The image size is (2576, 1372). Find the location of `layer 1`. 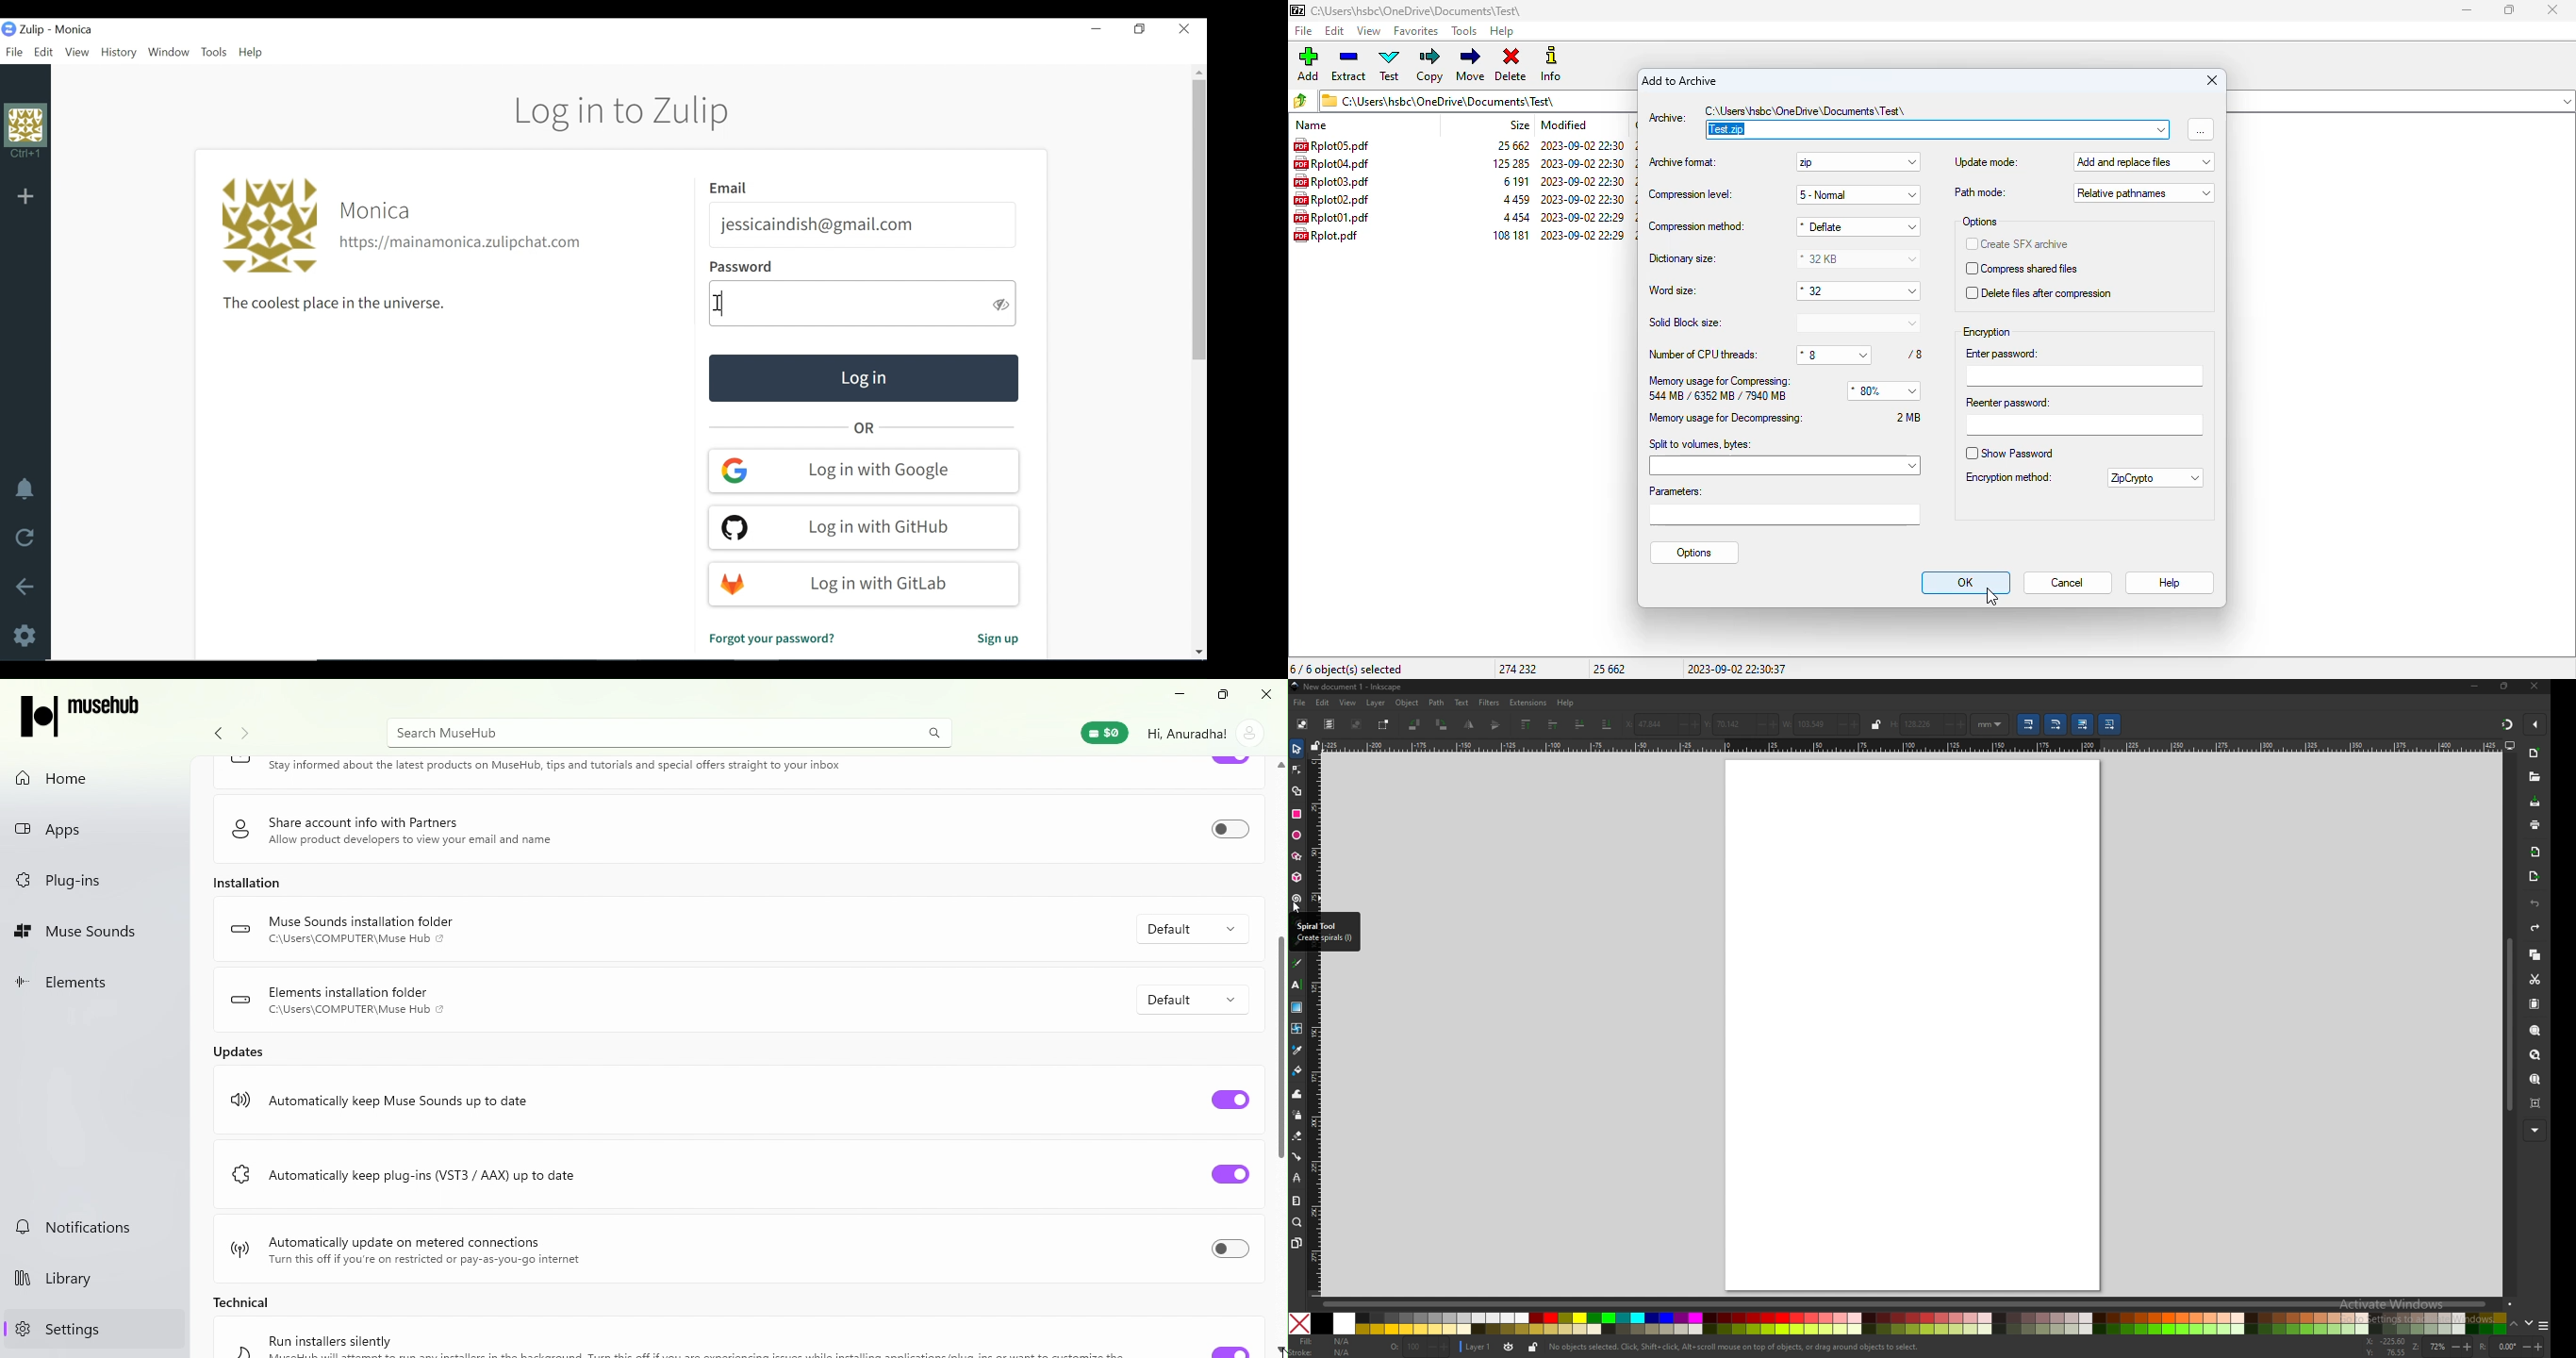

layer 1 is located at coordinates (1477, 1347).